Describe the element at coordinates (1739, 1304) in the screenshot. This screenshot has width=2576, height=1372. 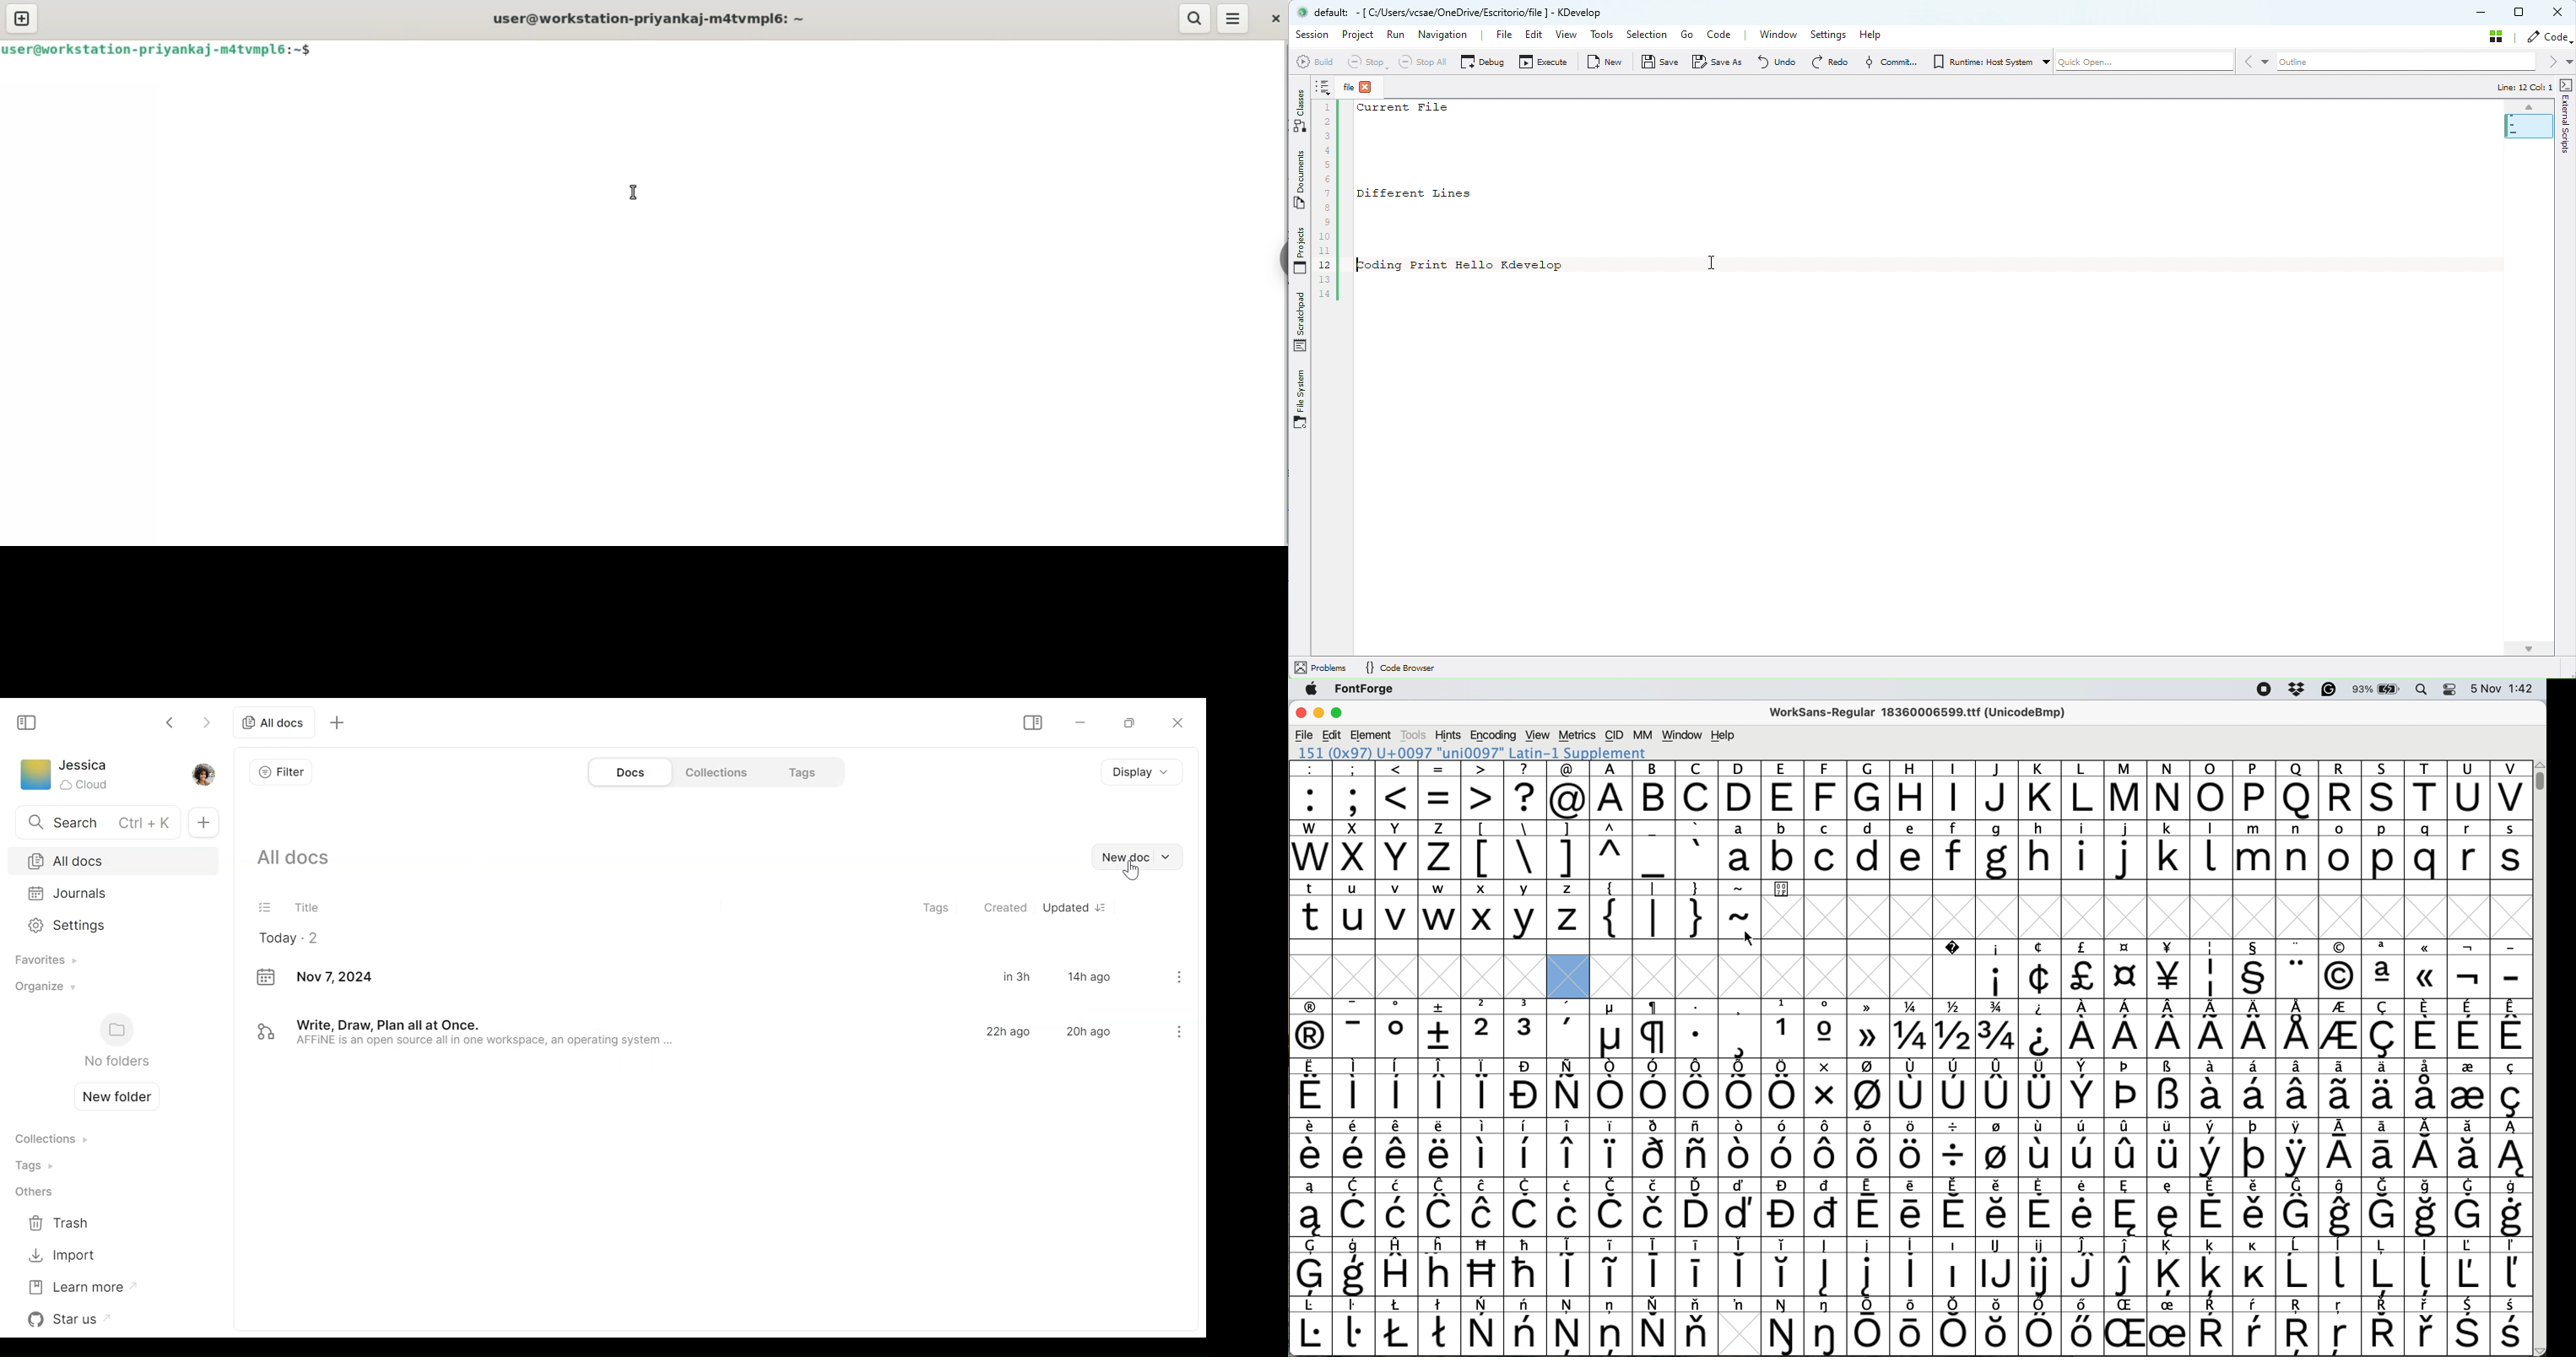
I see `symbol` at that location.